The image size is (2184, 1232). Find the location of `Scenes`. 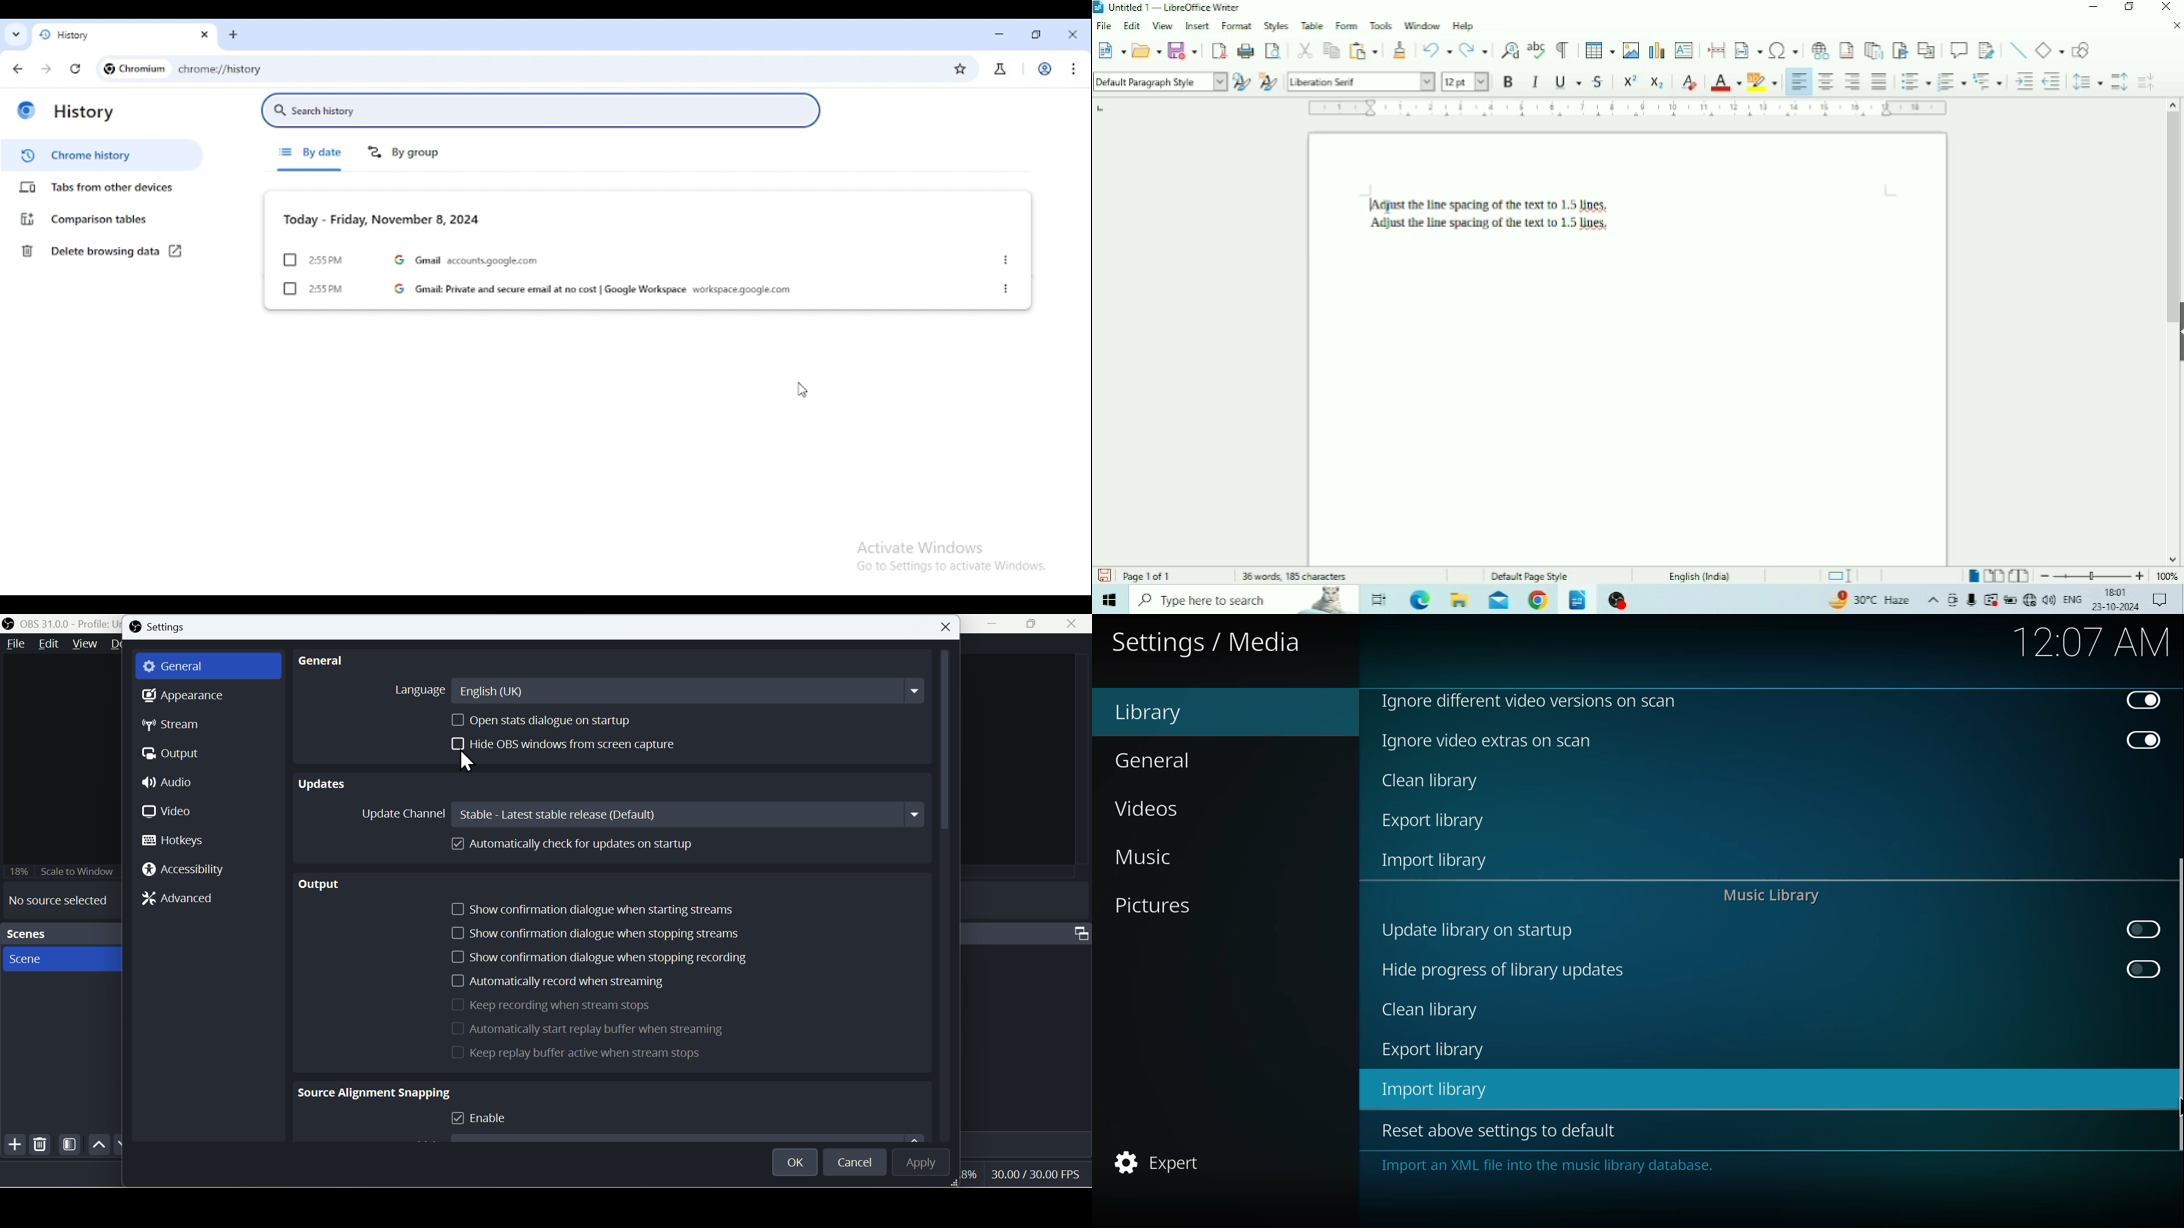

Scenes is located at coordinates (60, 932).